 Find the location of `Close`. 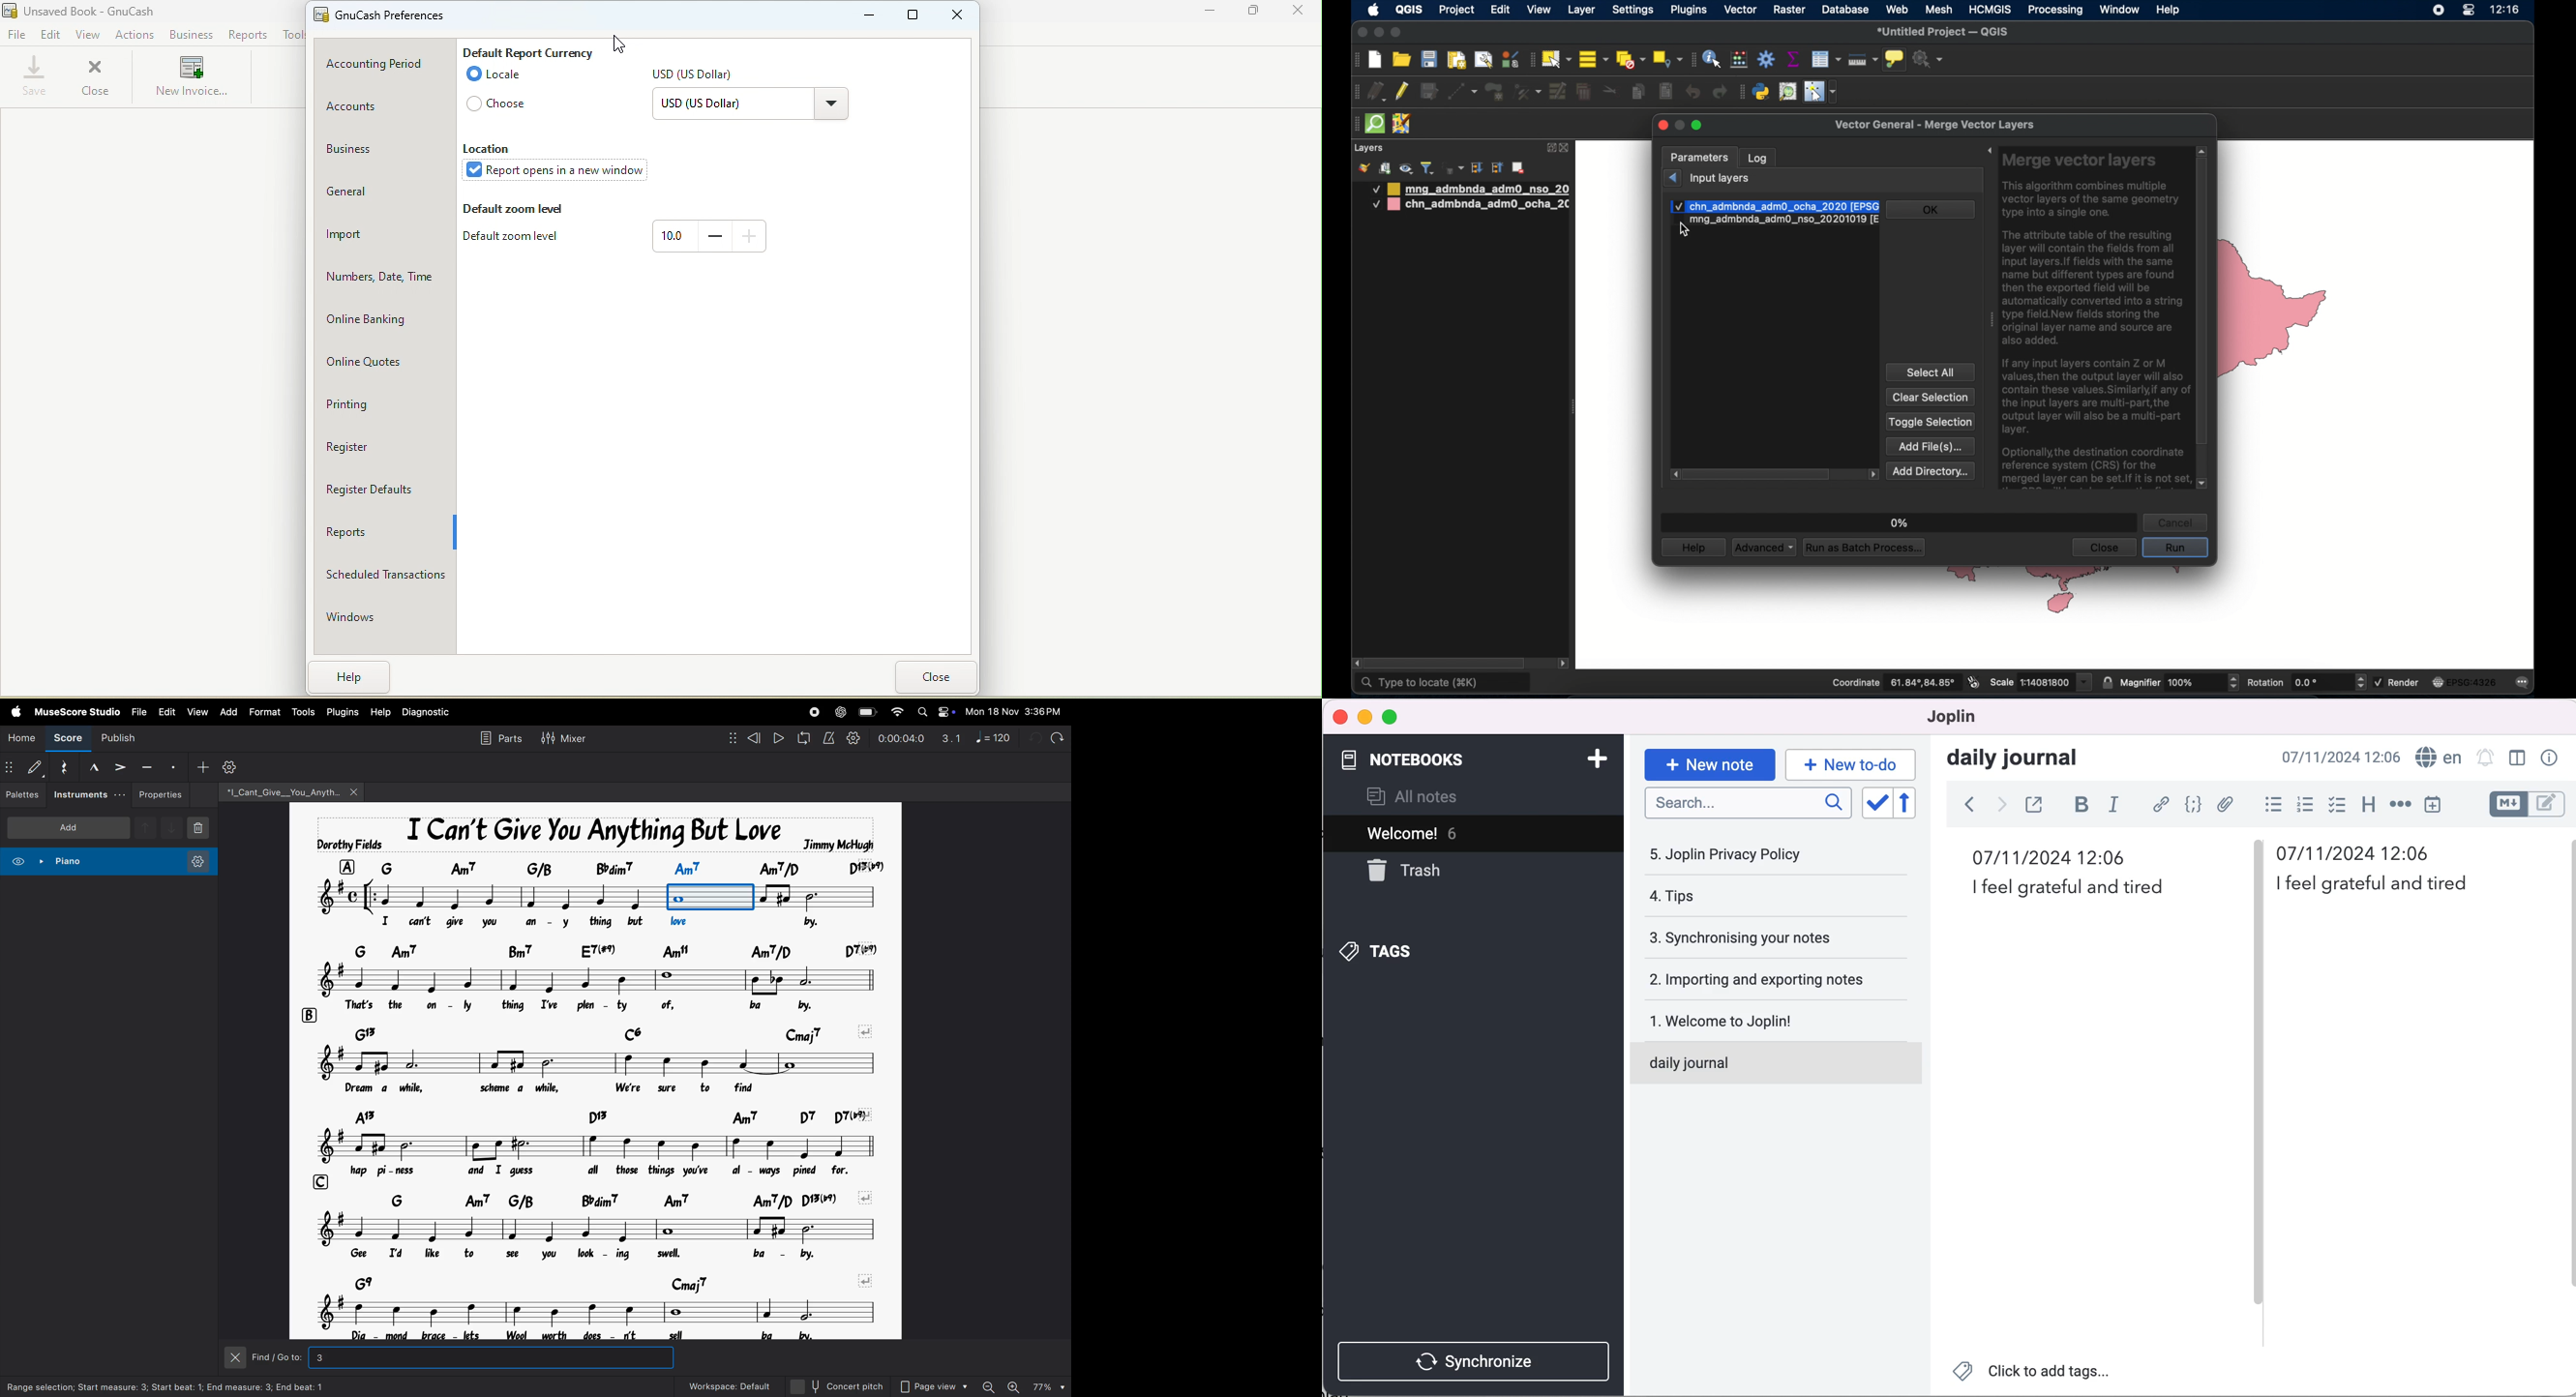

Close is located at coordinates (1297, 14).